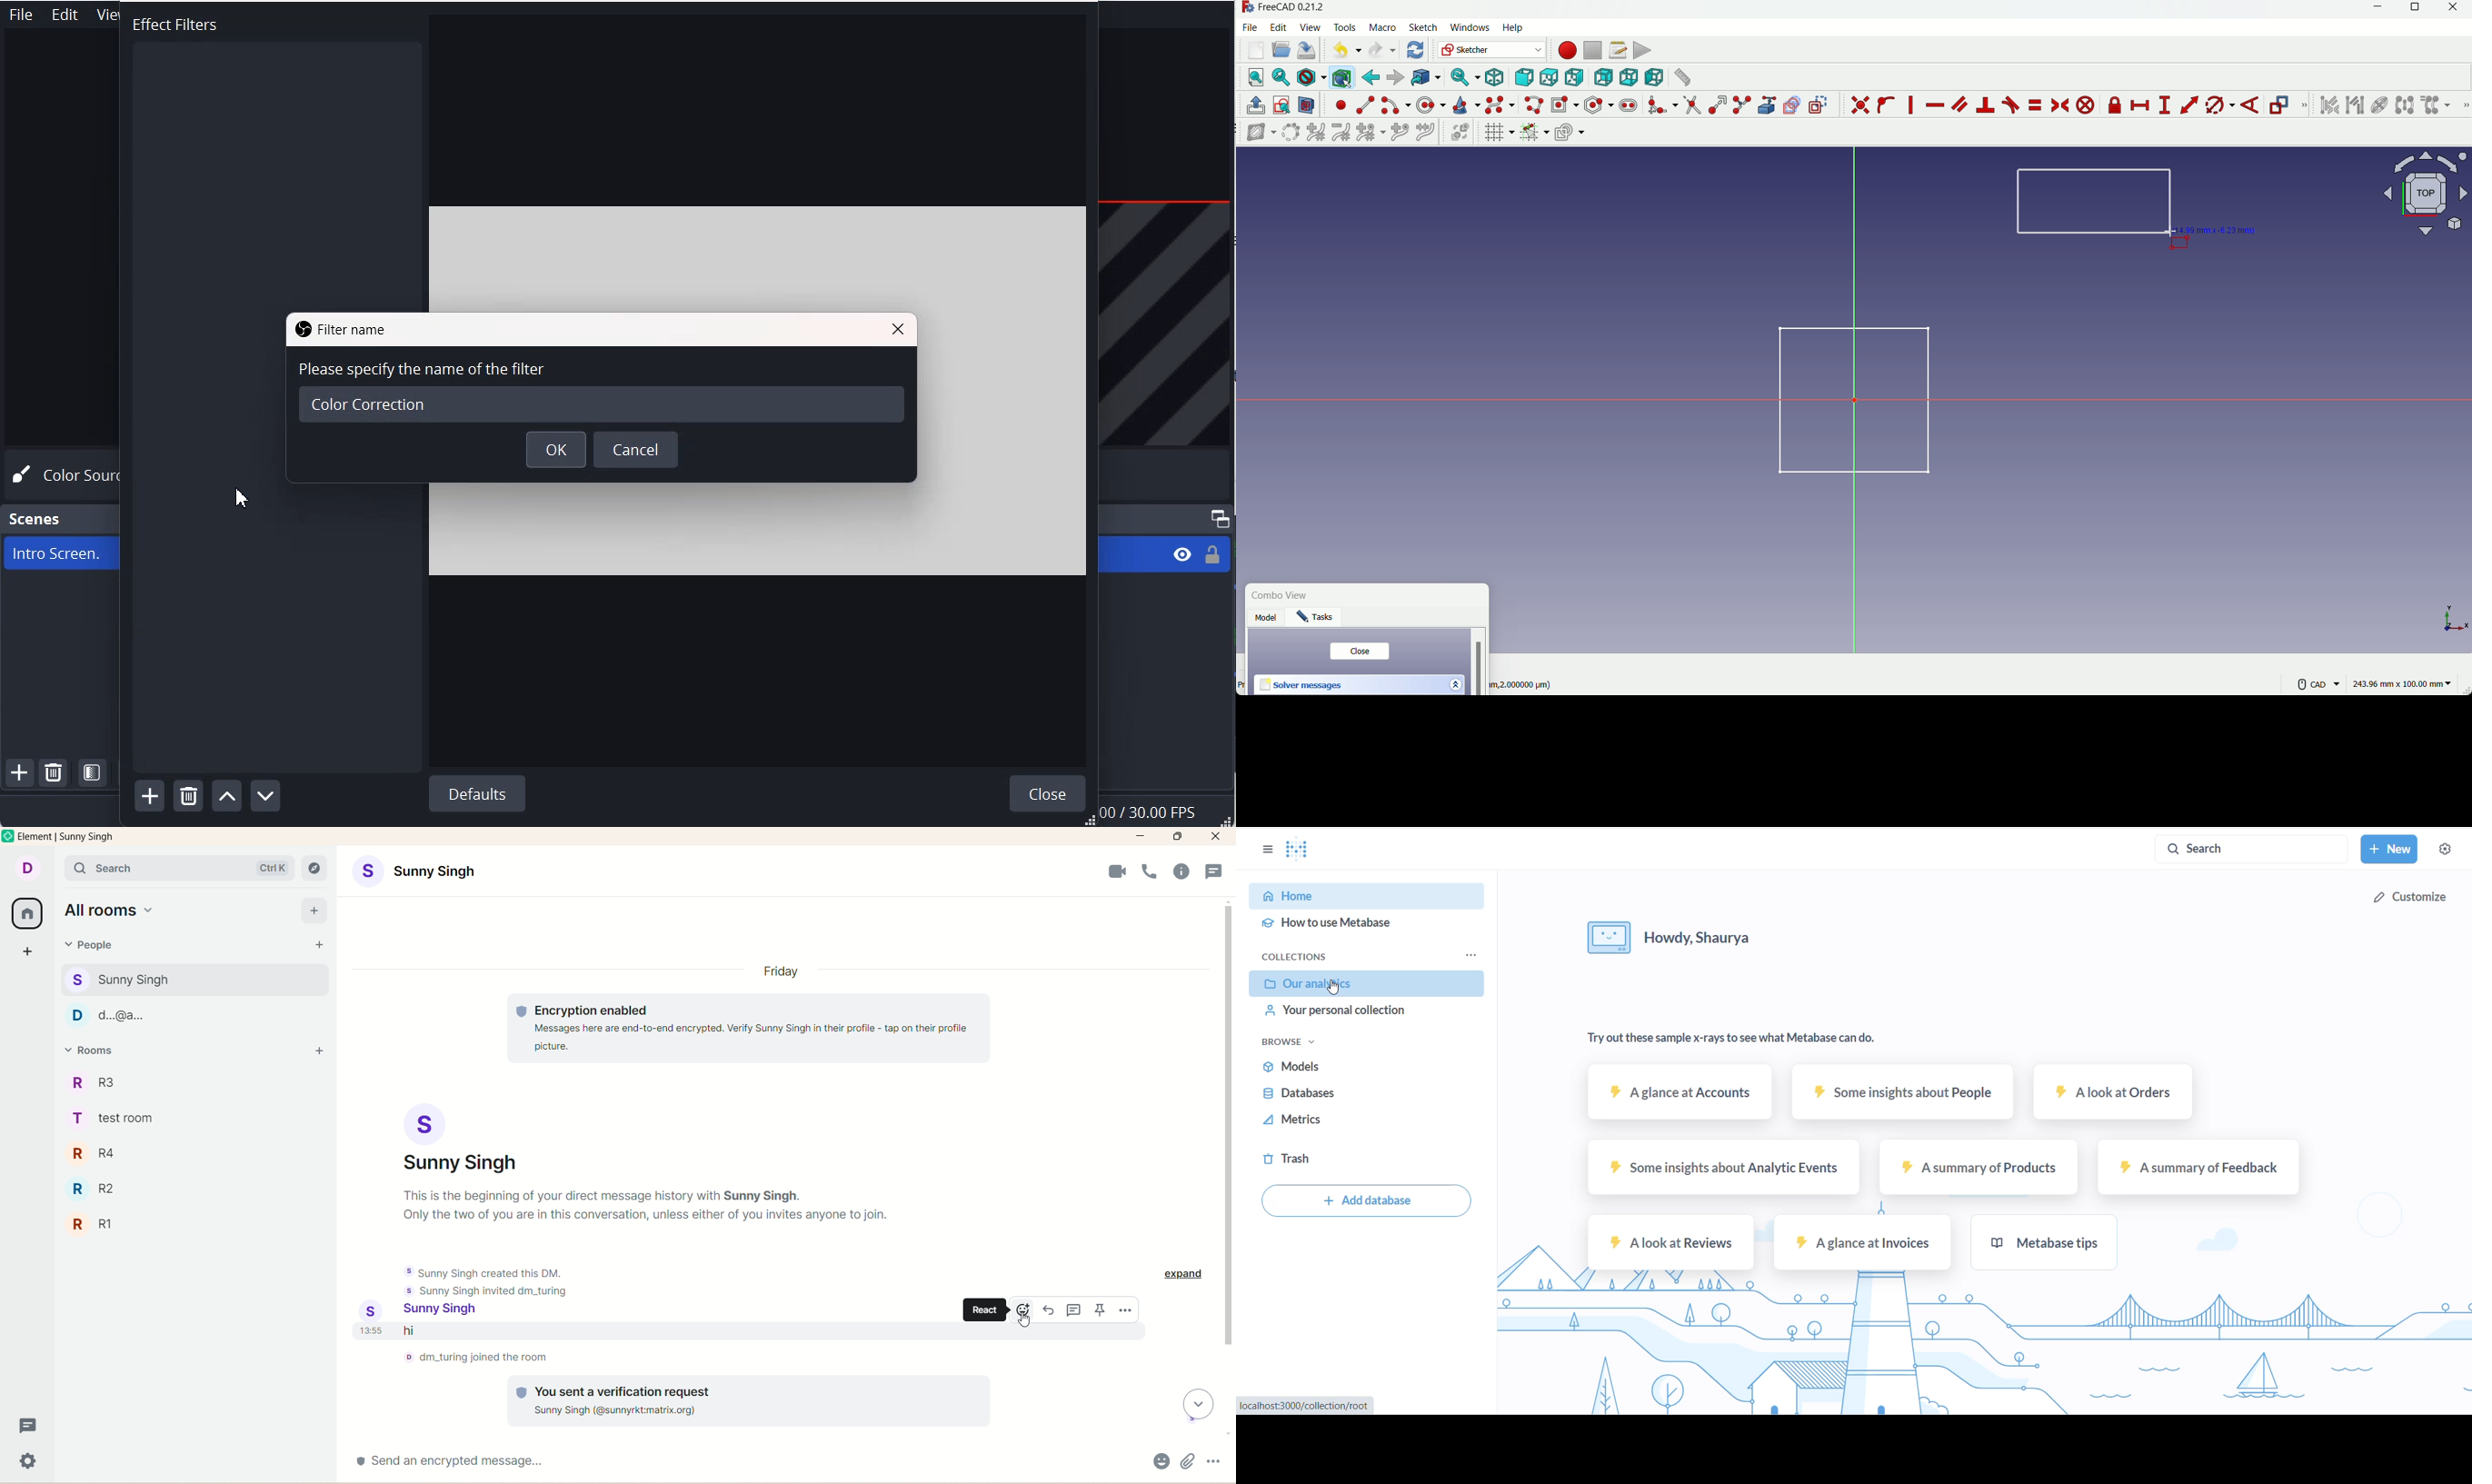 This screenshot has width=2492, height=1484. Describe the element at coordinates (2319, 684) in the screenshot. I see `more settings` at that location.